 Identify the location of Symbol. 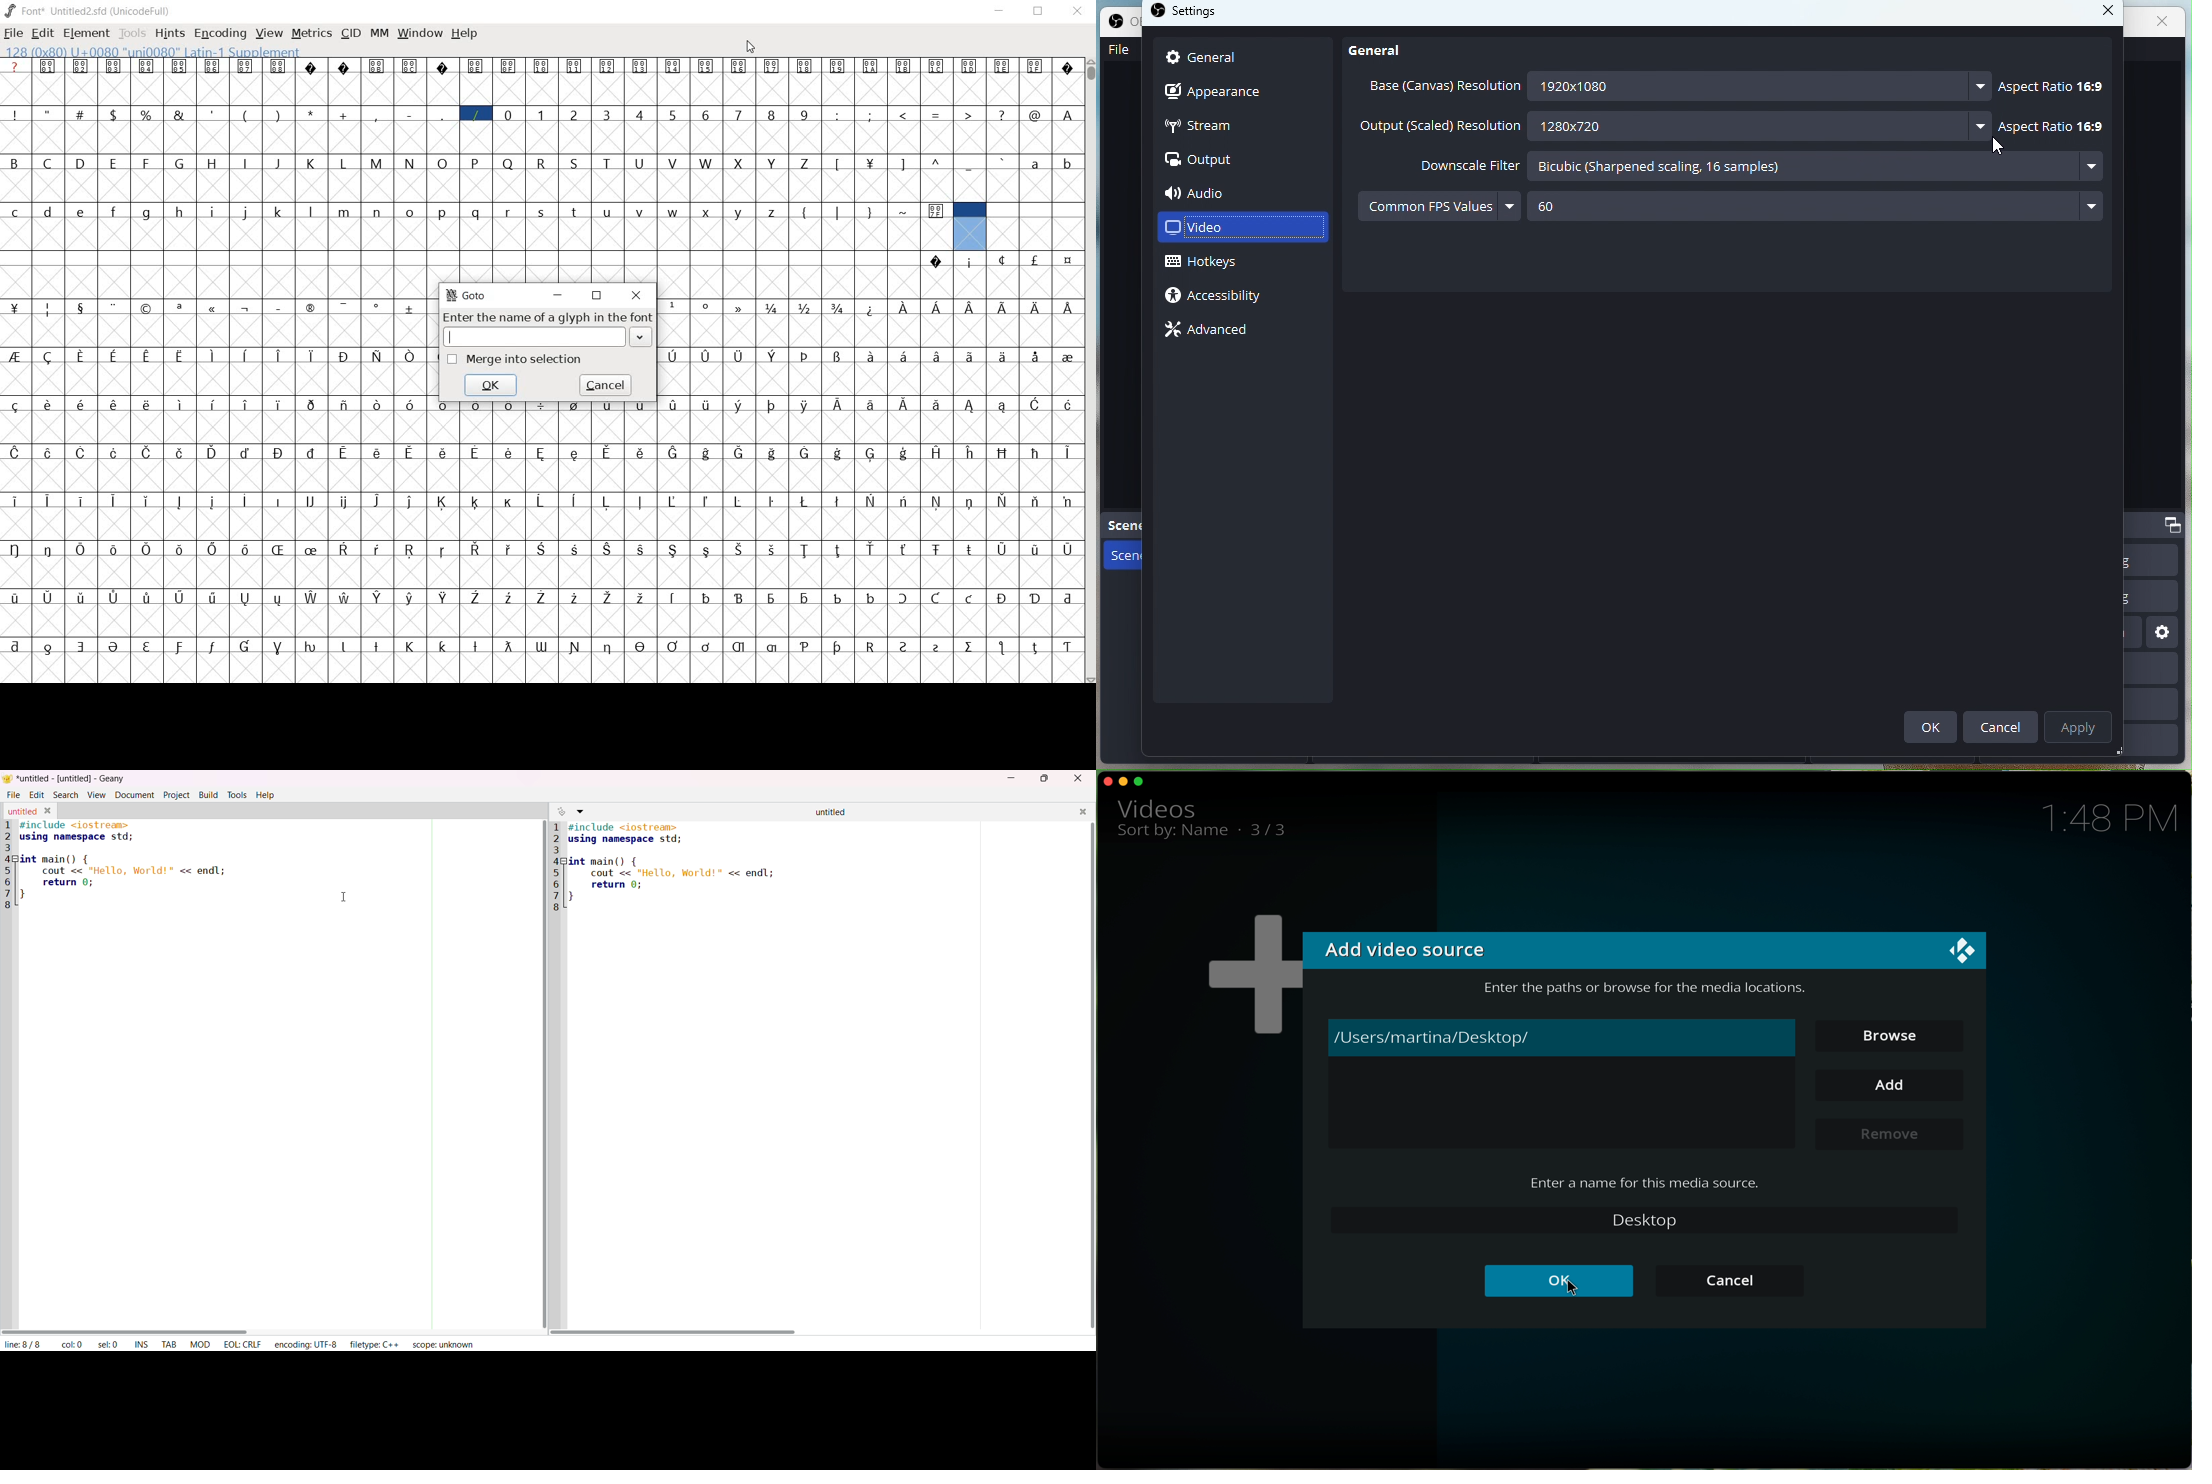
(82, 357).